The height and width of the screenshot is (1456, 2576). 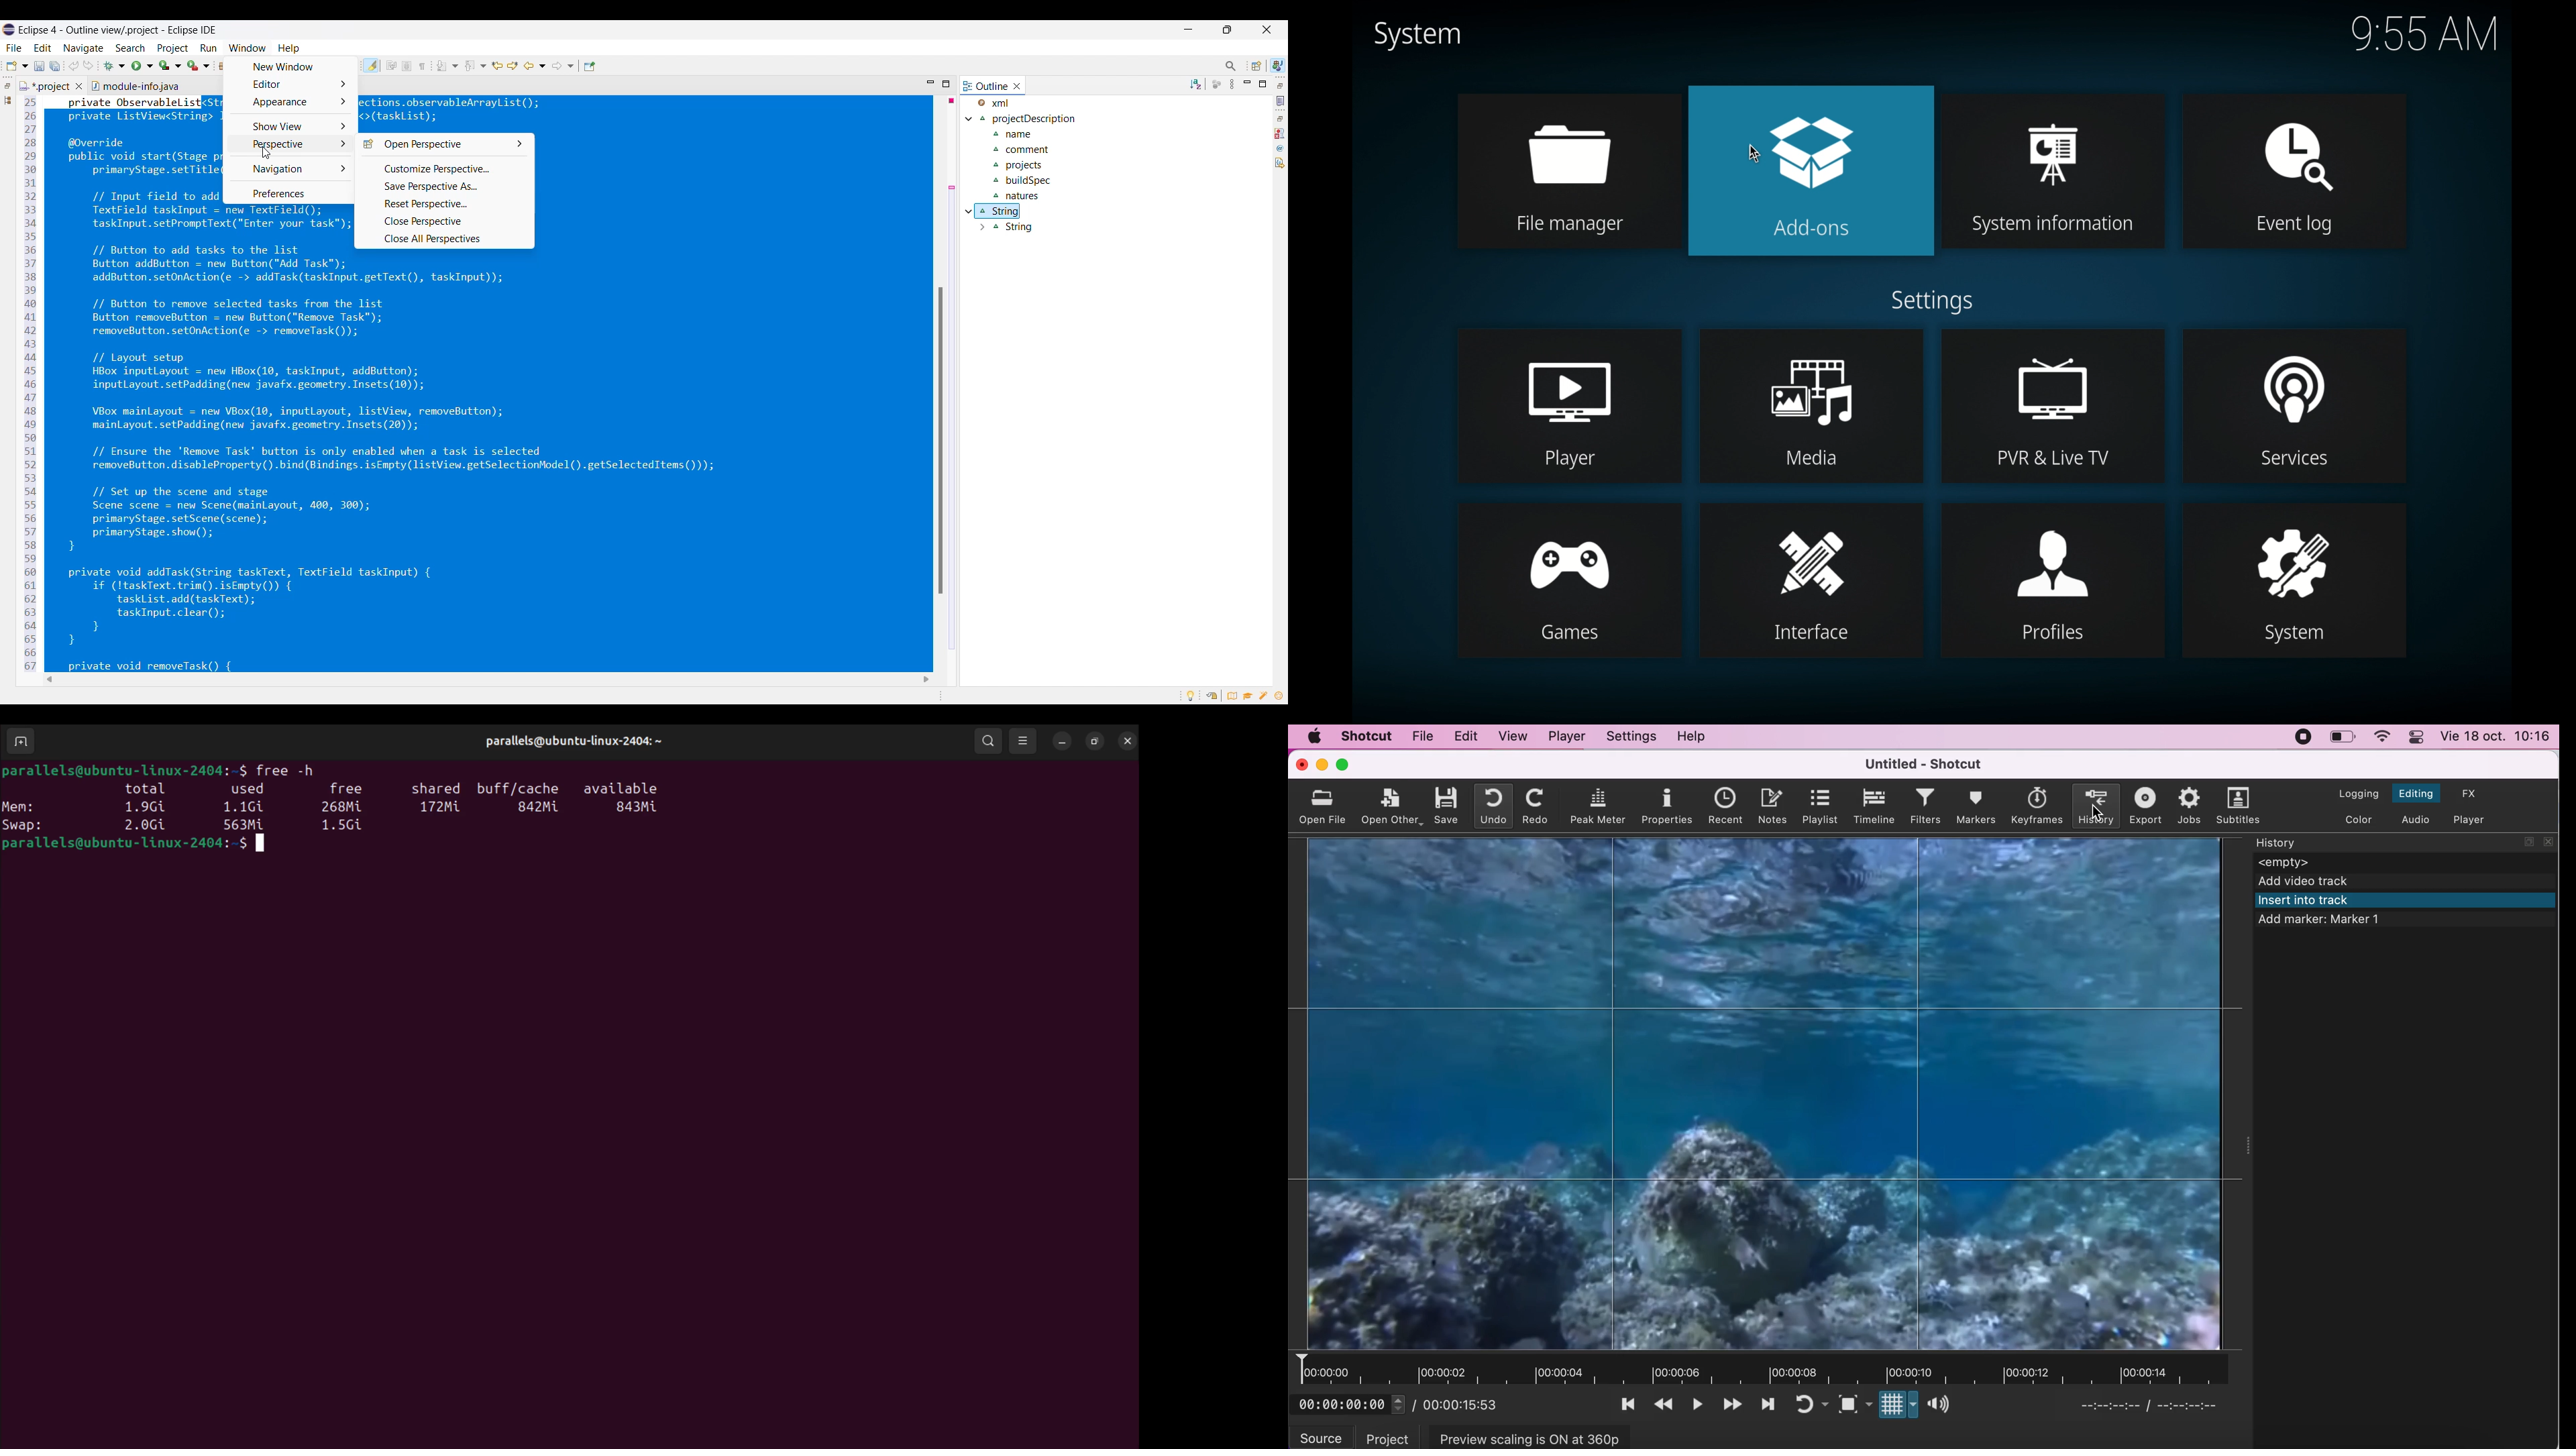 What do you see at coordinates (444, 168) in the screenshot?
I see `Customize perspective` at bounding box center [444, 168].